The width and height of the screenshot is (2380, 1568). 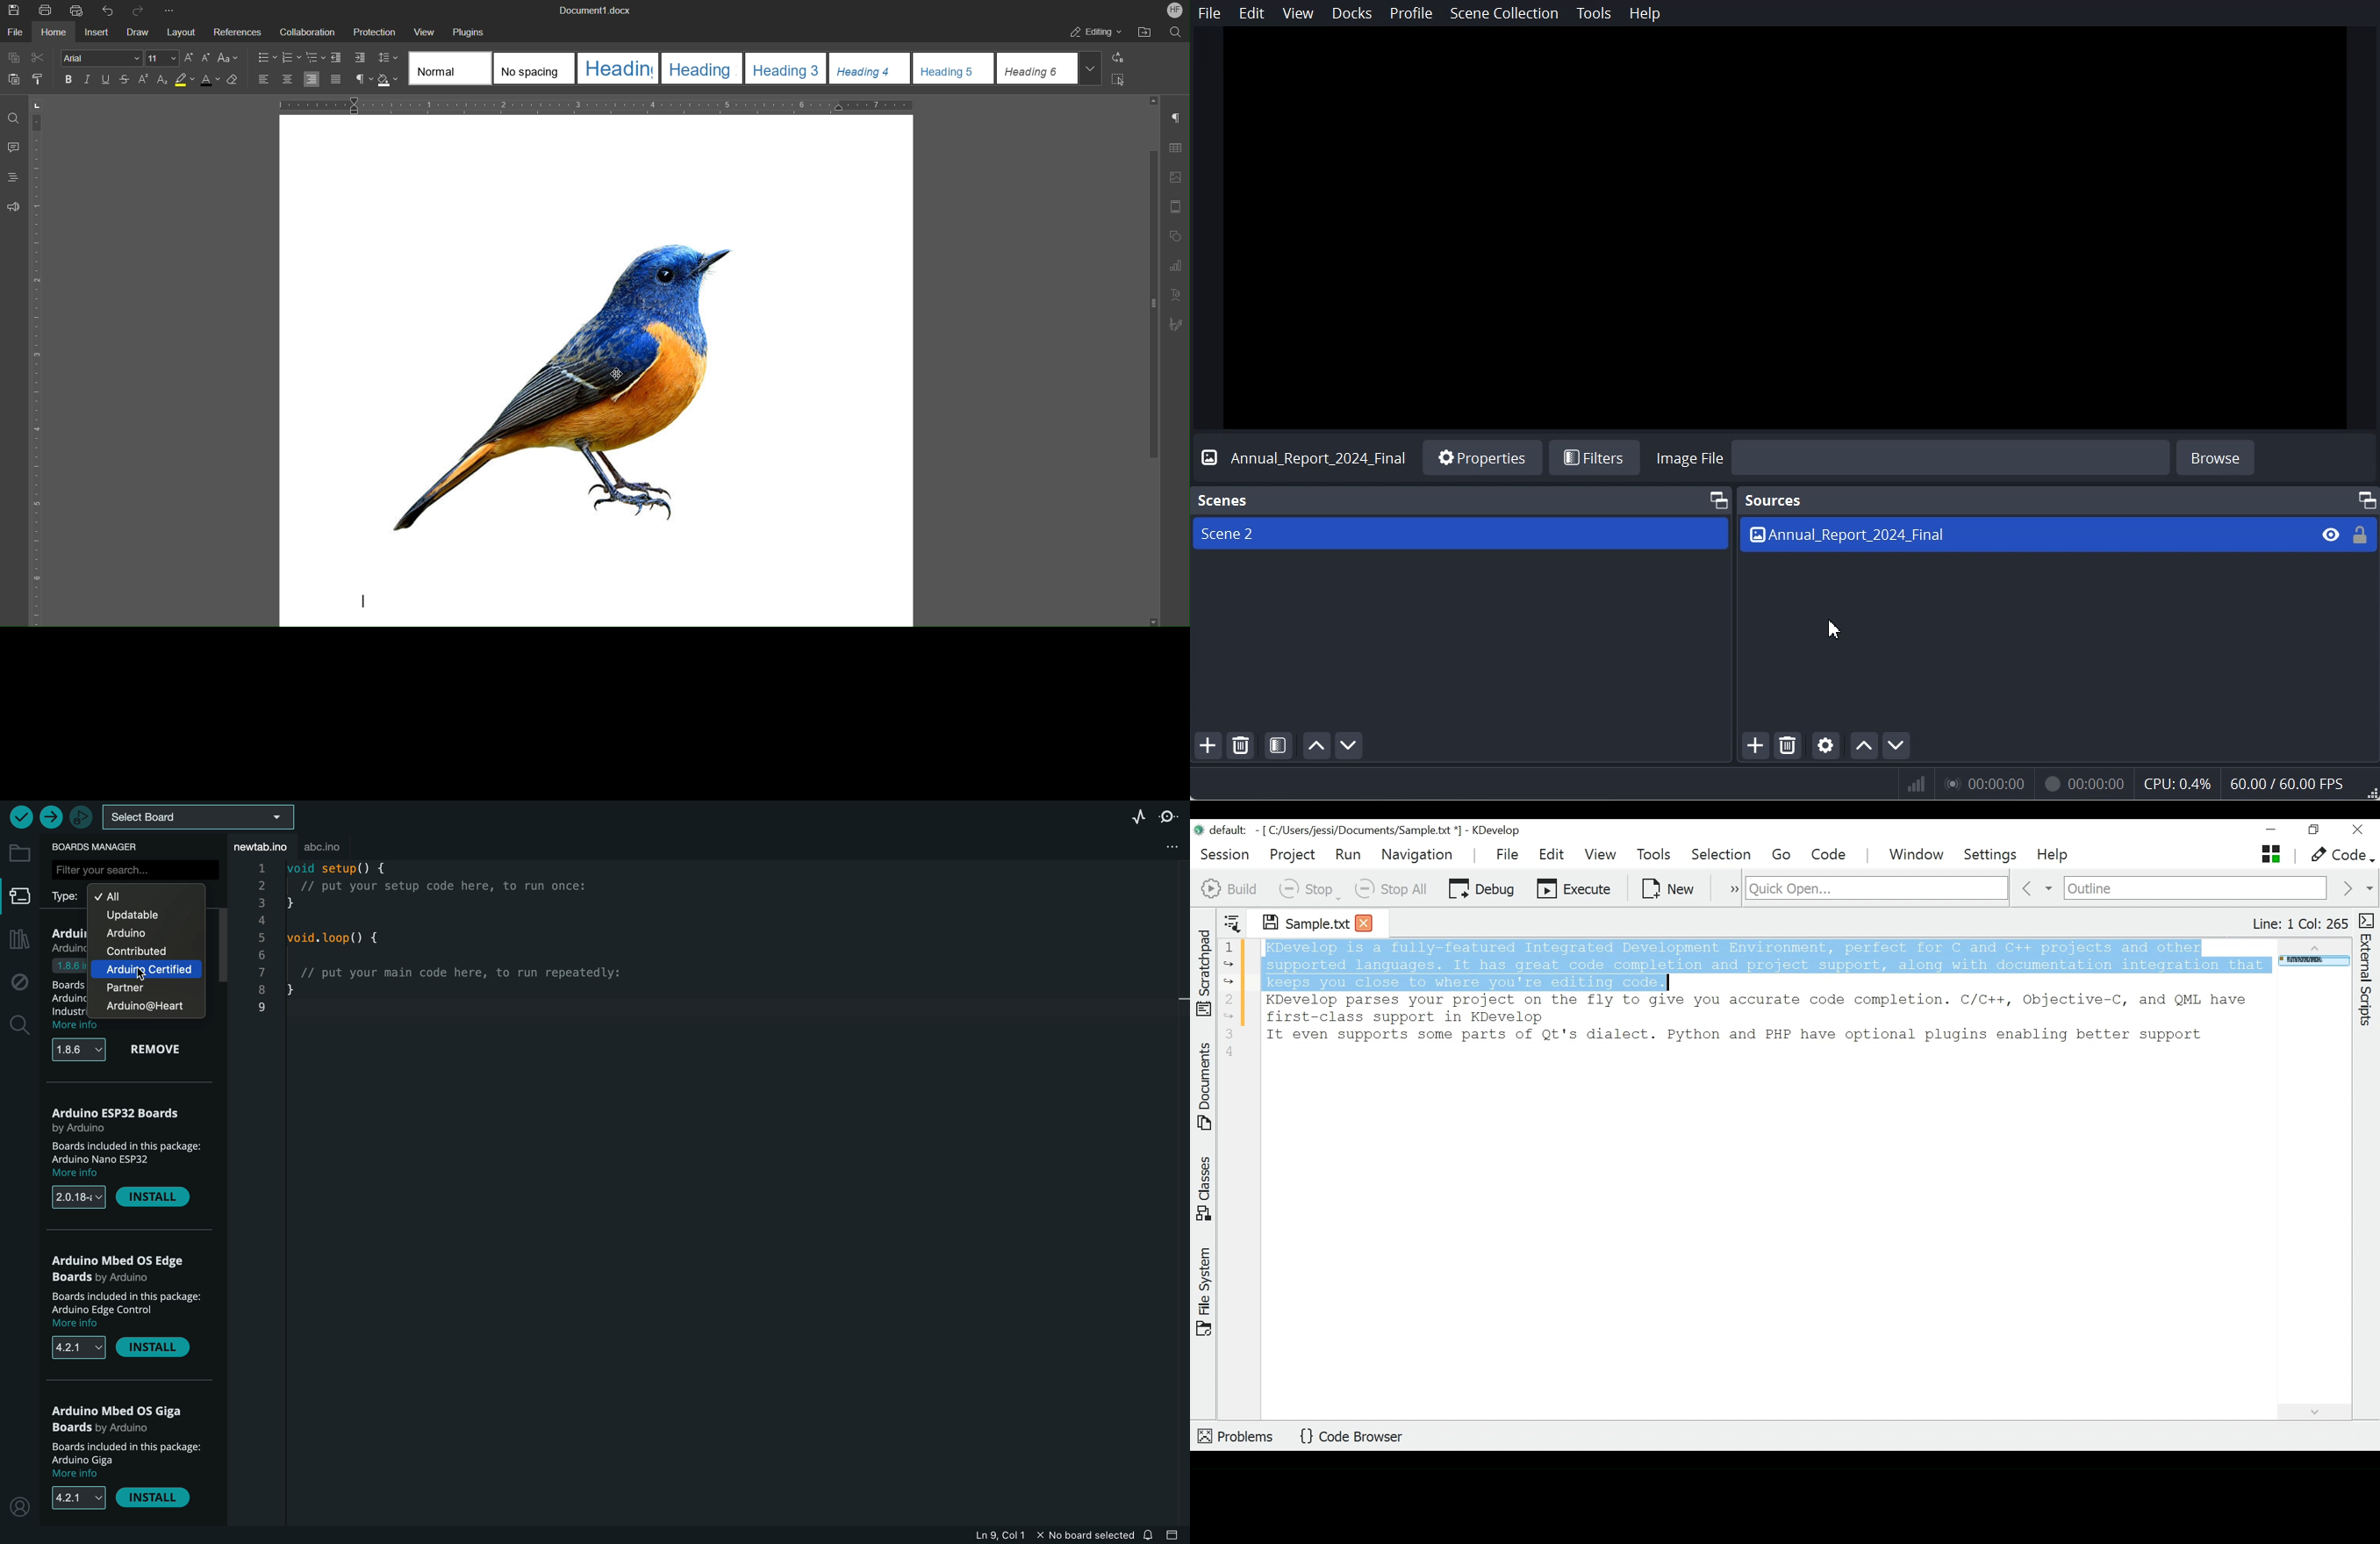 I want to click on Heading 4, so click(x=870, y=67).